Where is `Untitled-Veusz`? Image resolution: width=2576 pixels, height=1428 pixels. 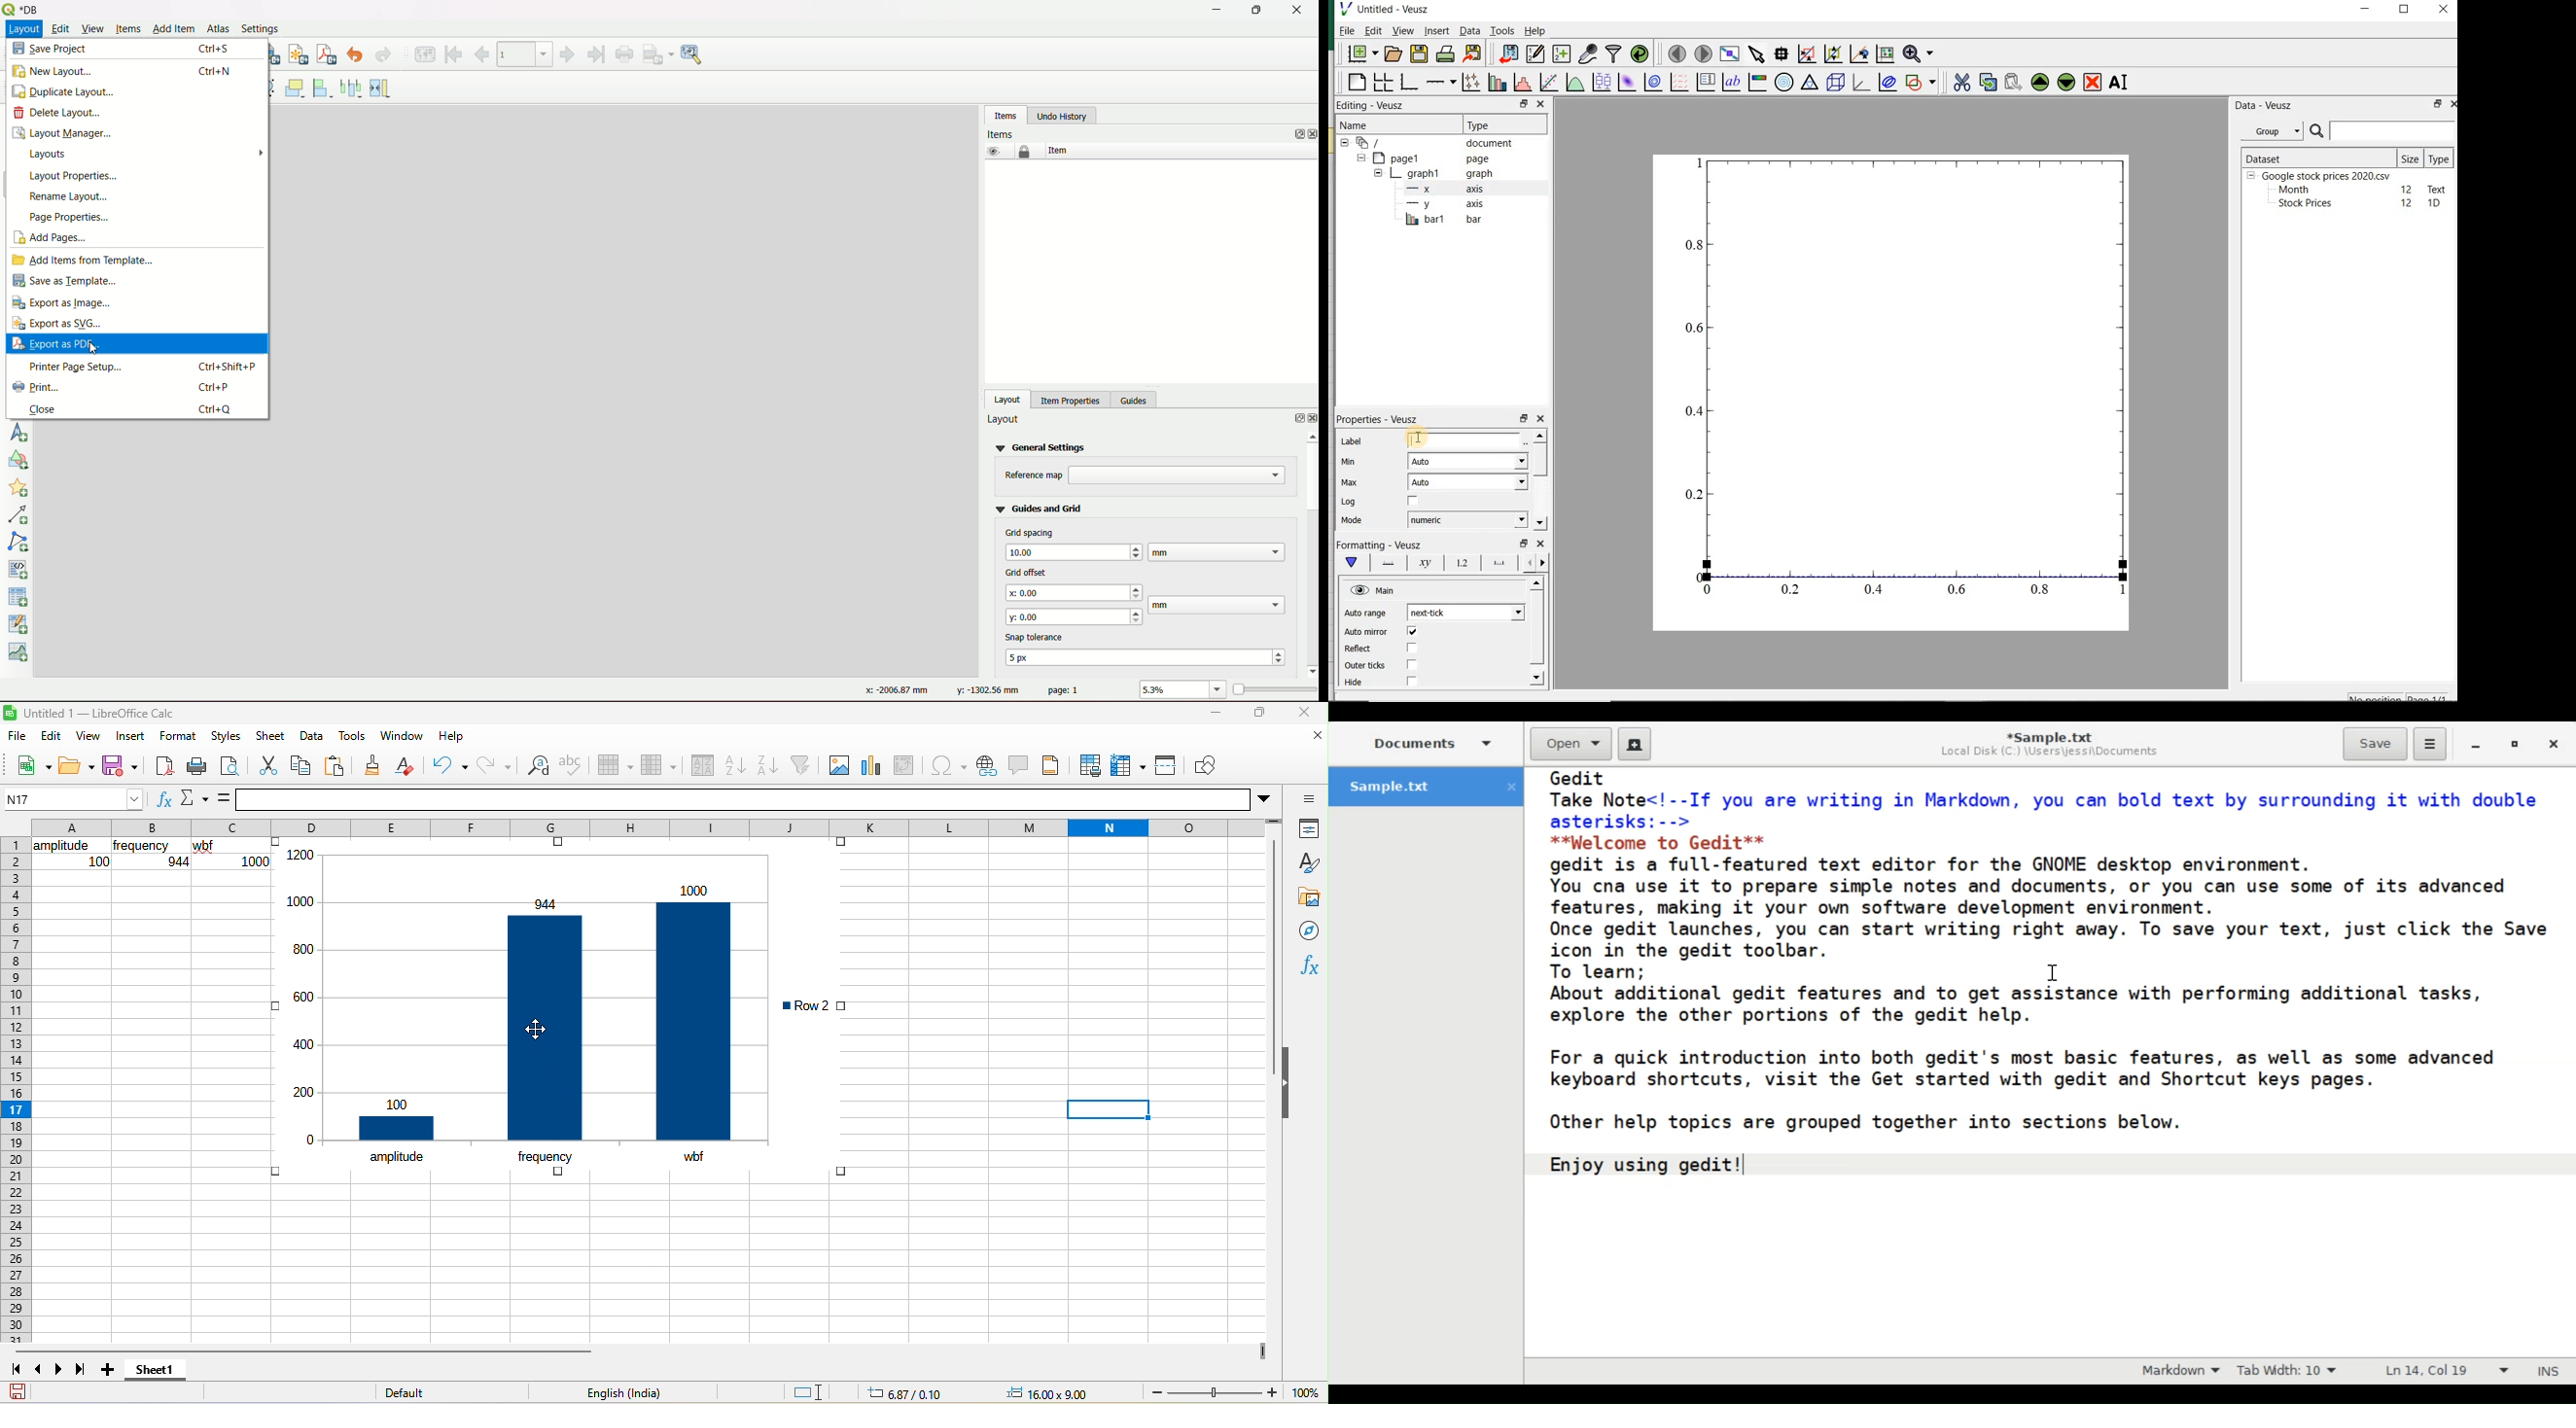 Untitled-Veusz is located at coordinates (1391, 10).